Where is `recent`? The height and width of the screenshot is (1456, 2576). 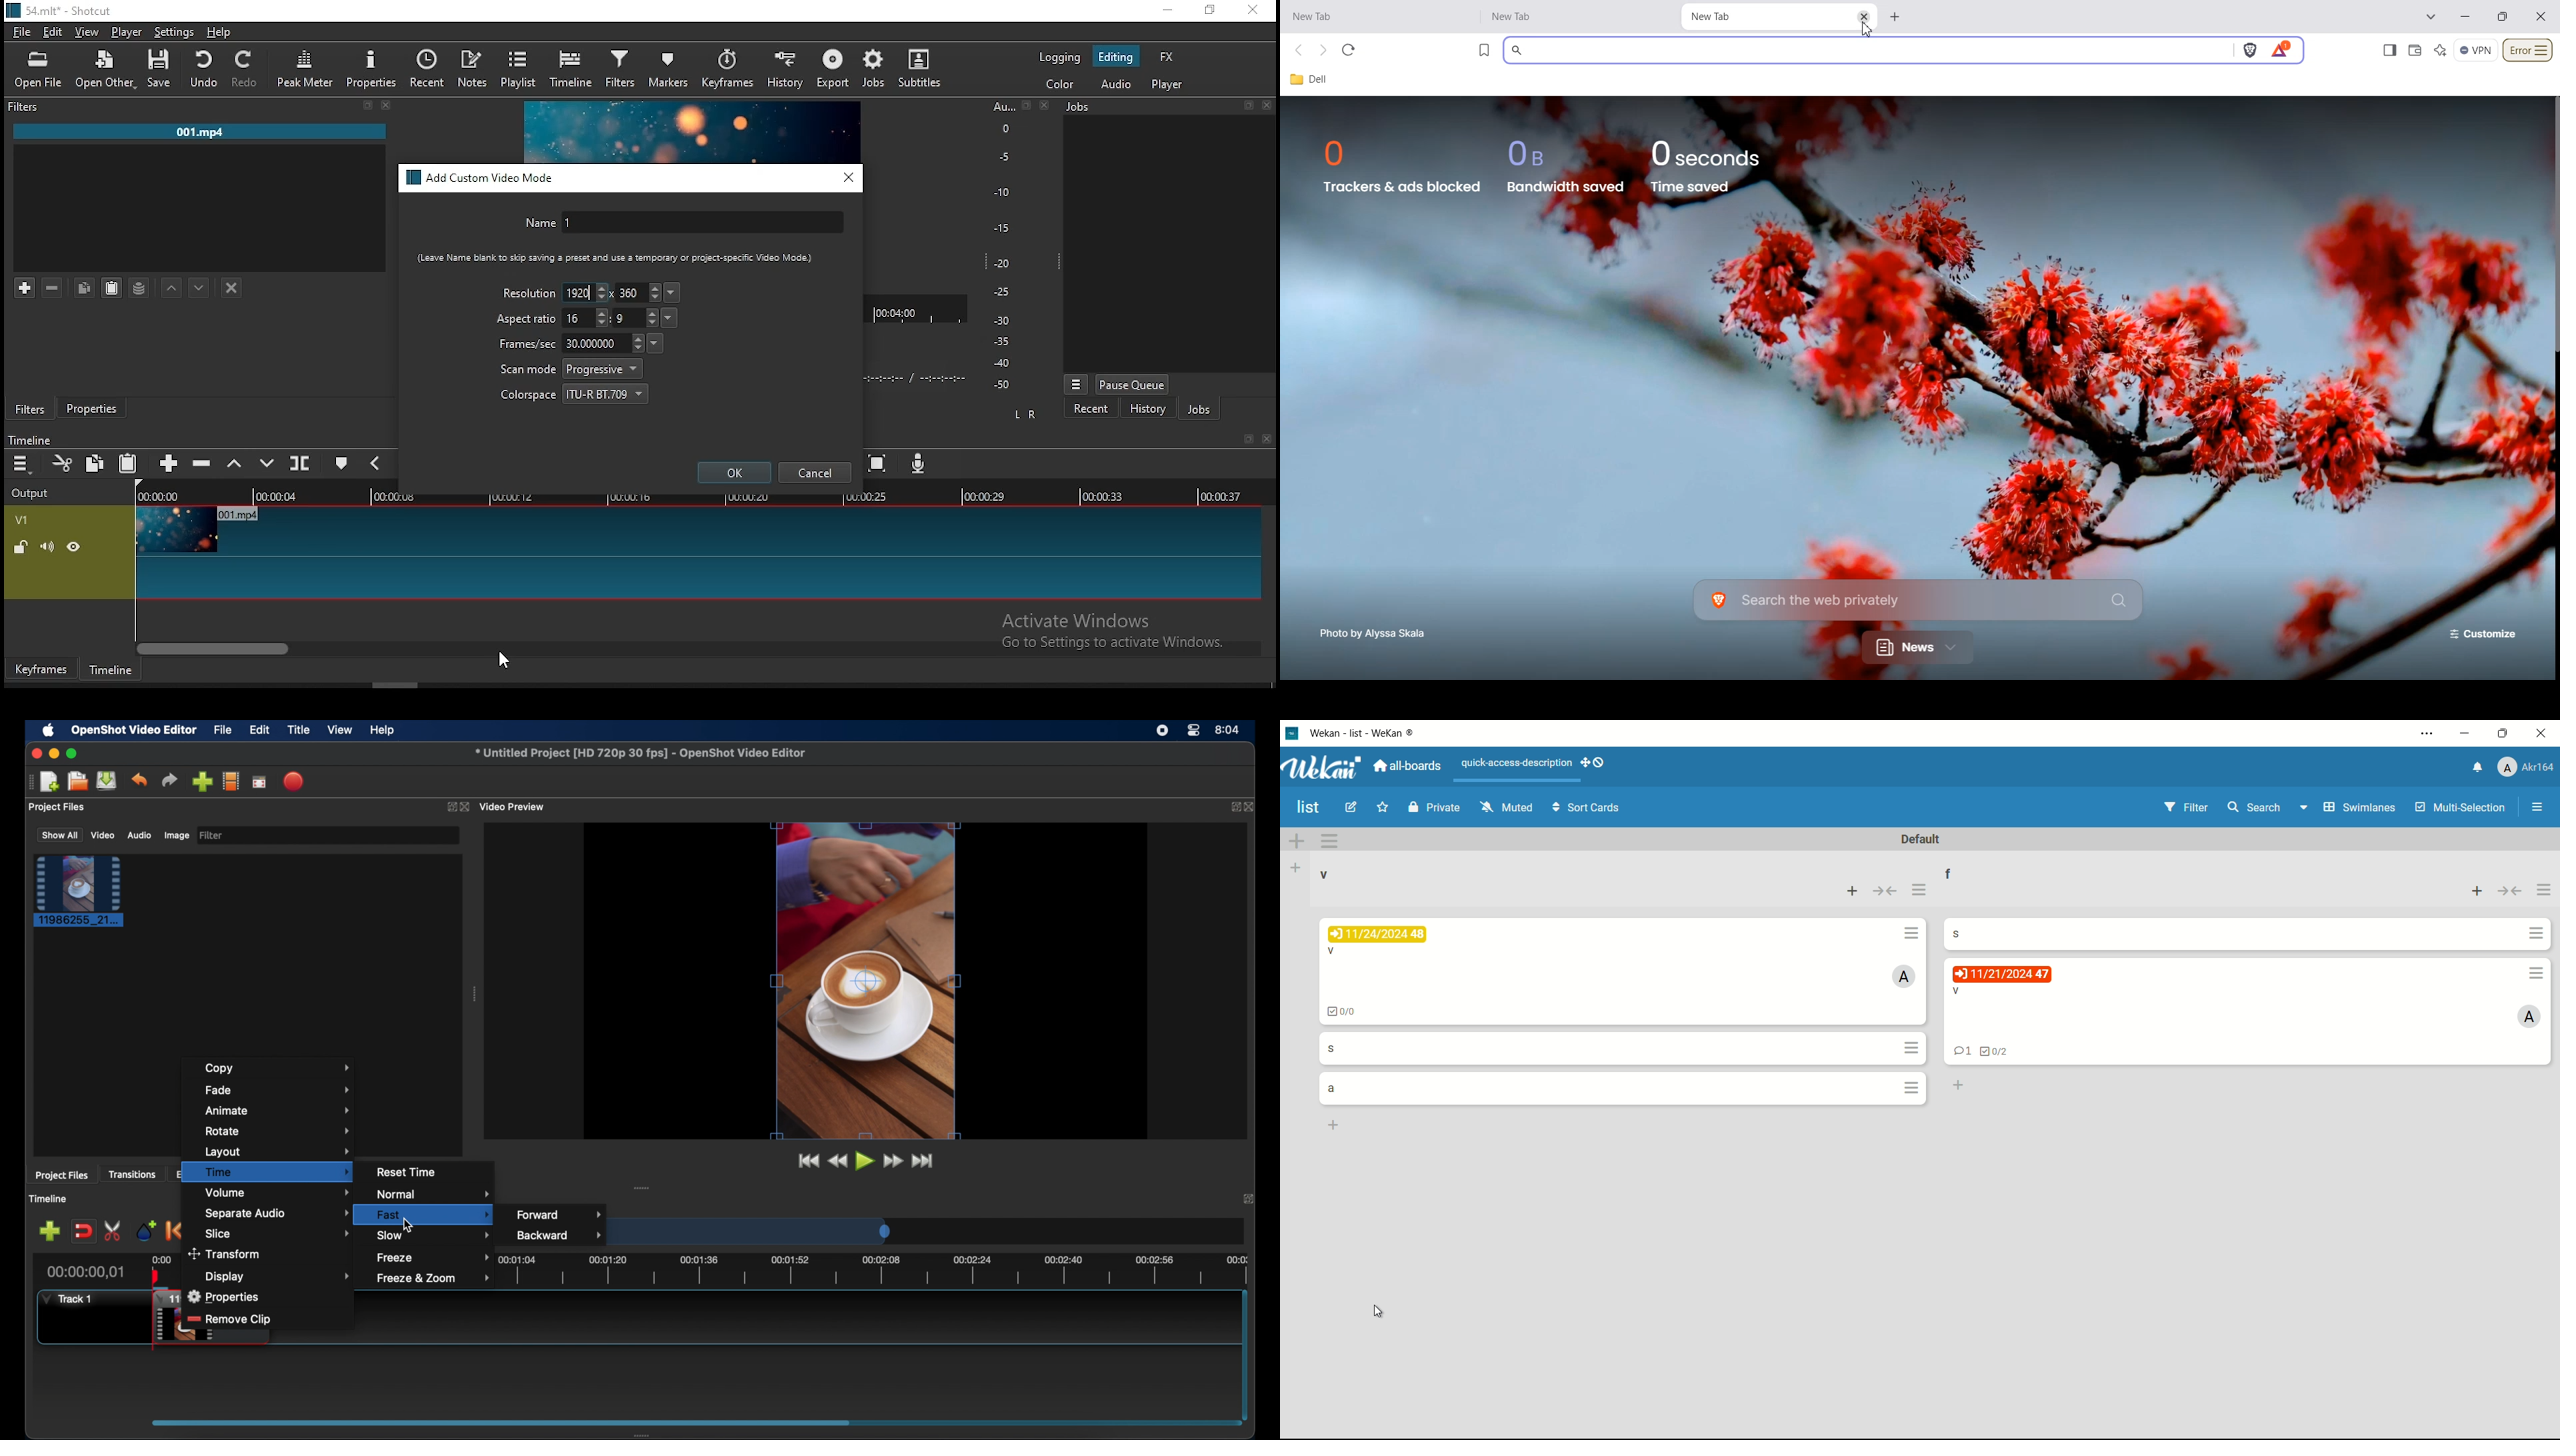 recent is located at coordinates (427, 66).